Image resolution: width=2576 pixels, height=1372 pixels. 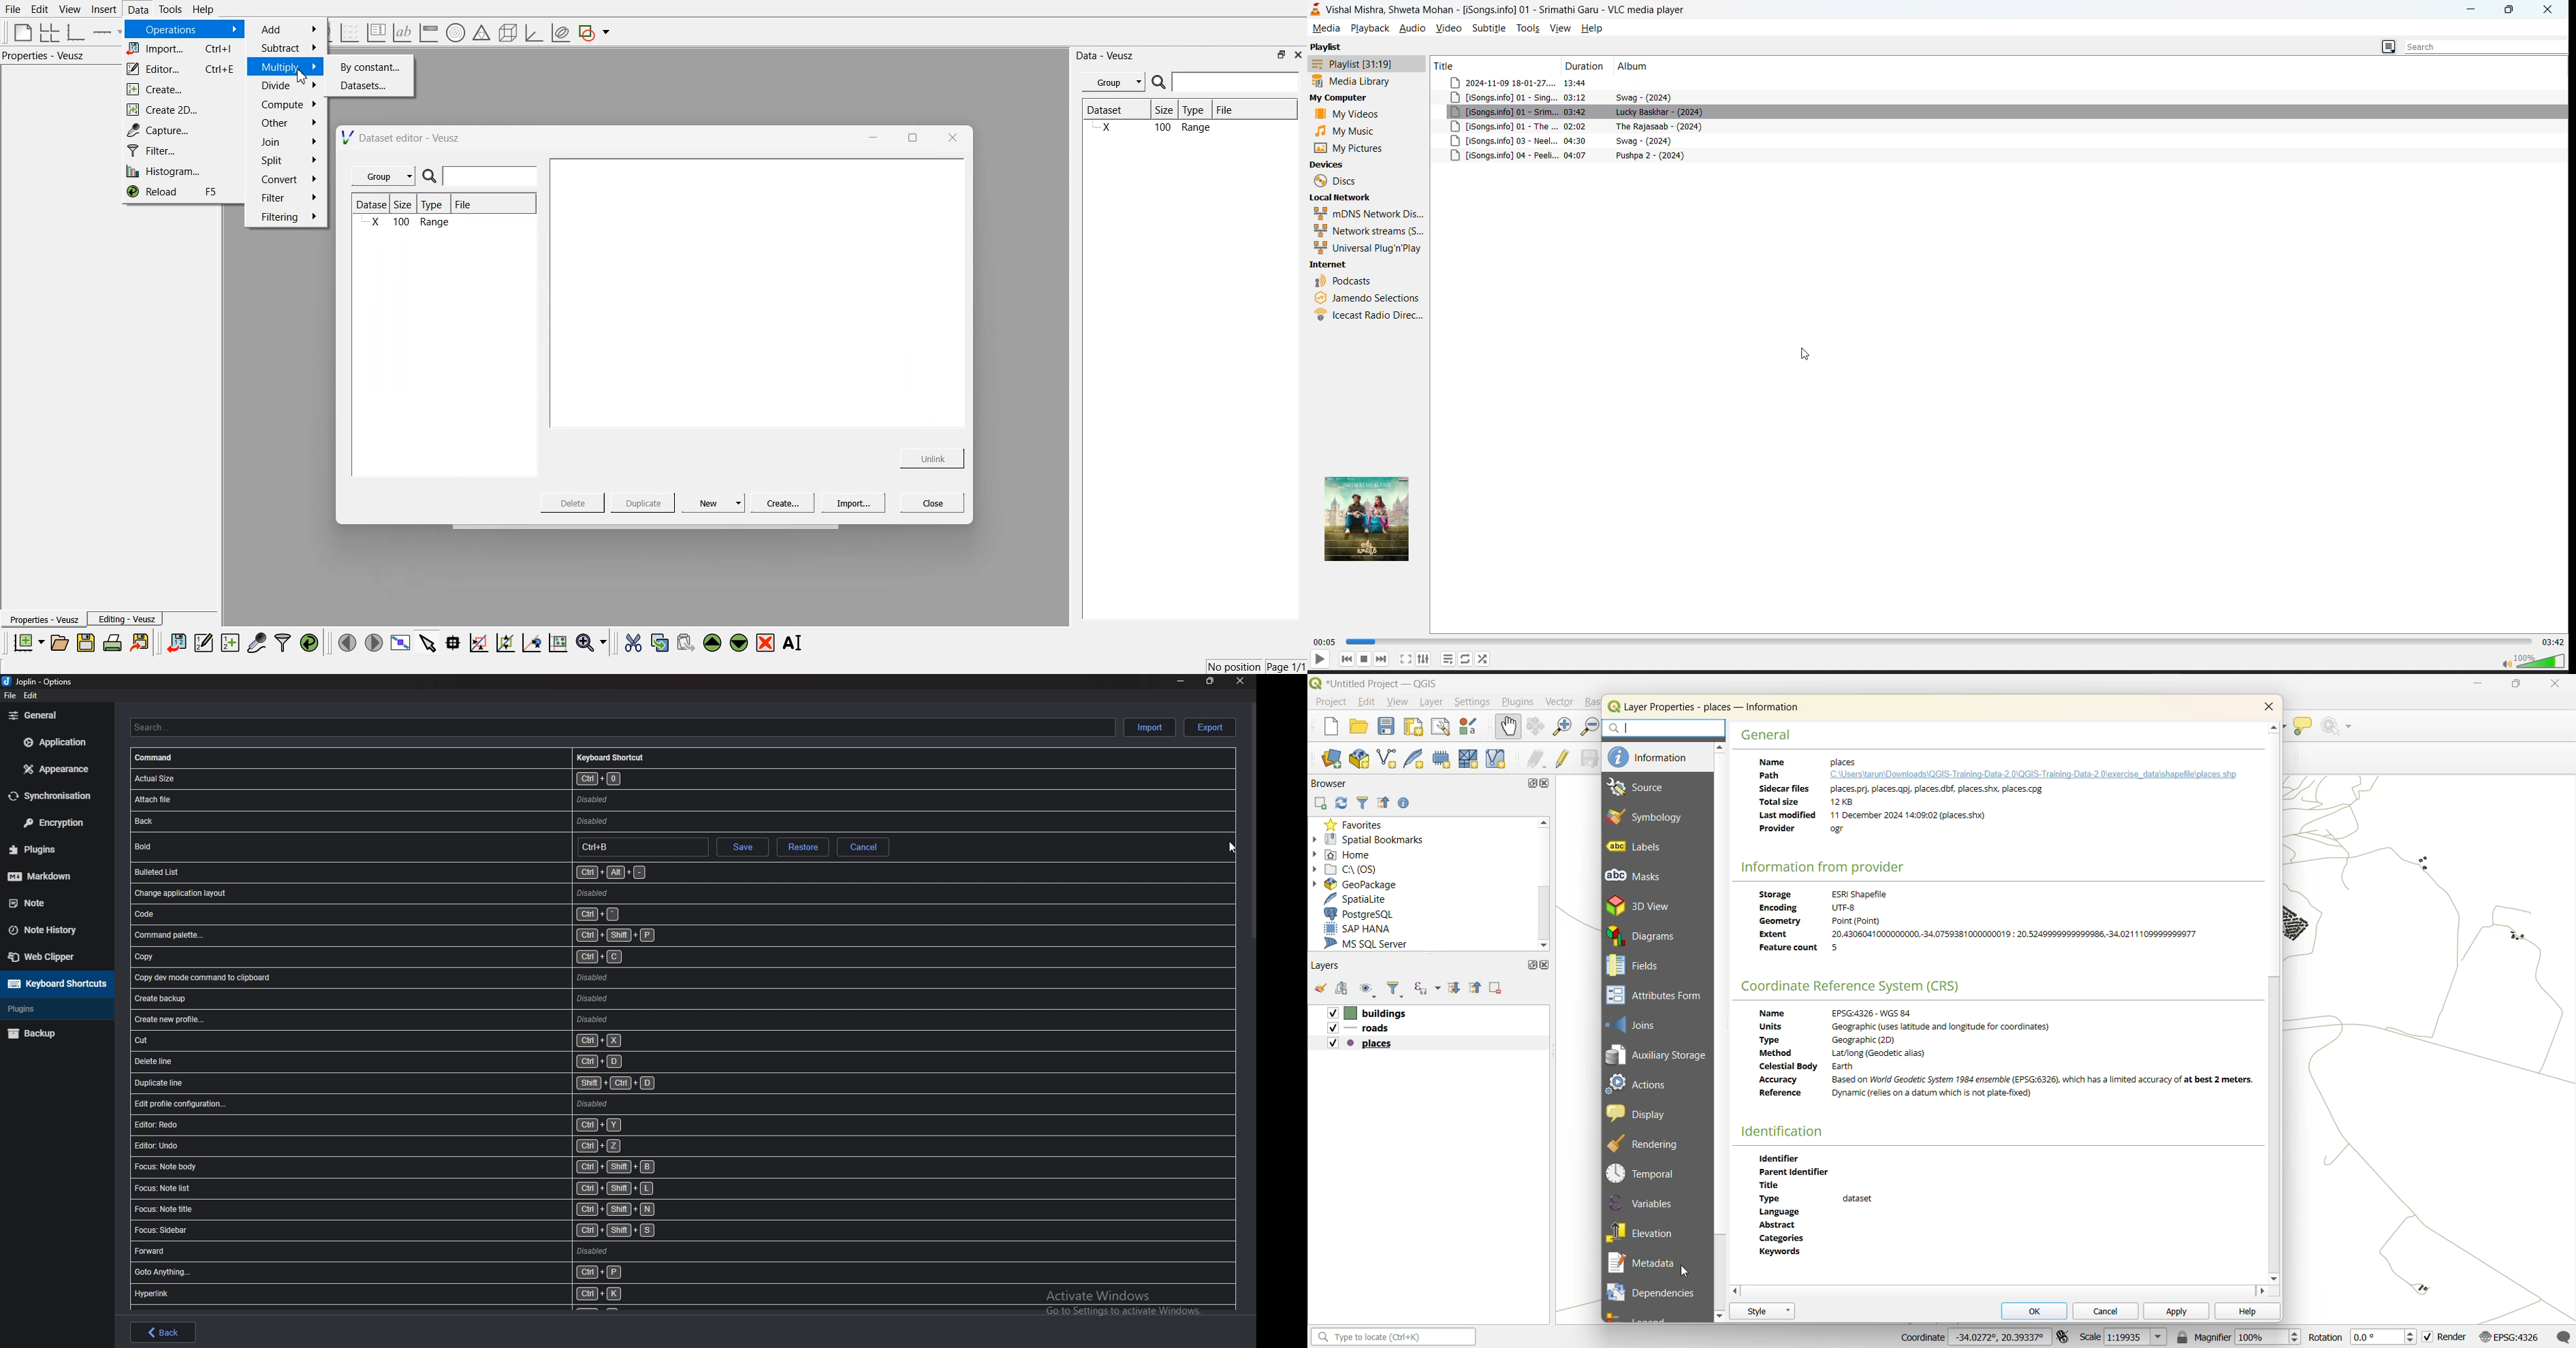 What do you see at coordinates (1534, 783) in the screenshot?
I see `maximize` at bounding box center [1534, 783].